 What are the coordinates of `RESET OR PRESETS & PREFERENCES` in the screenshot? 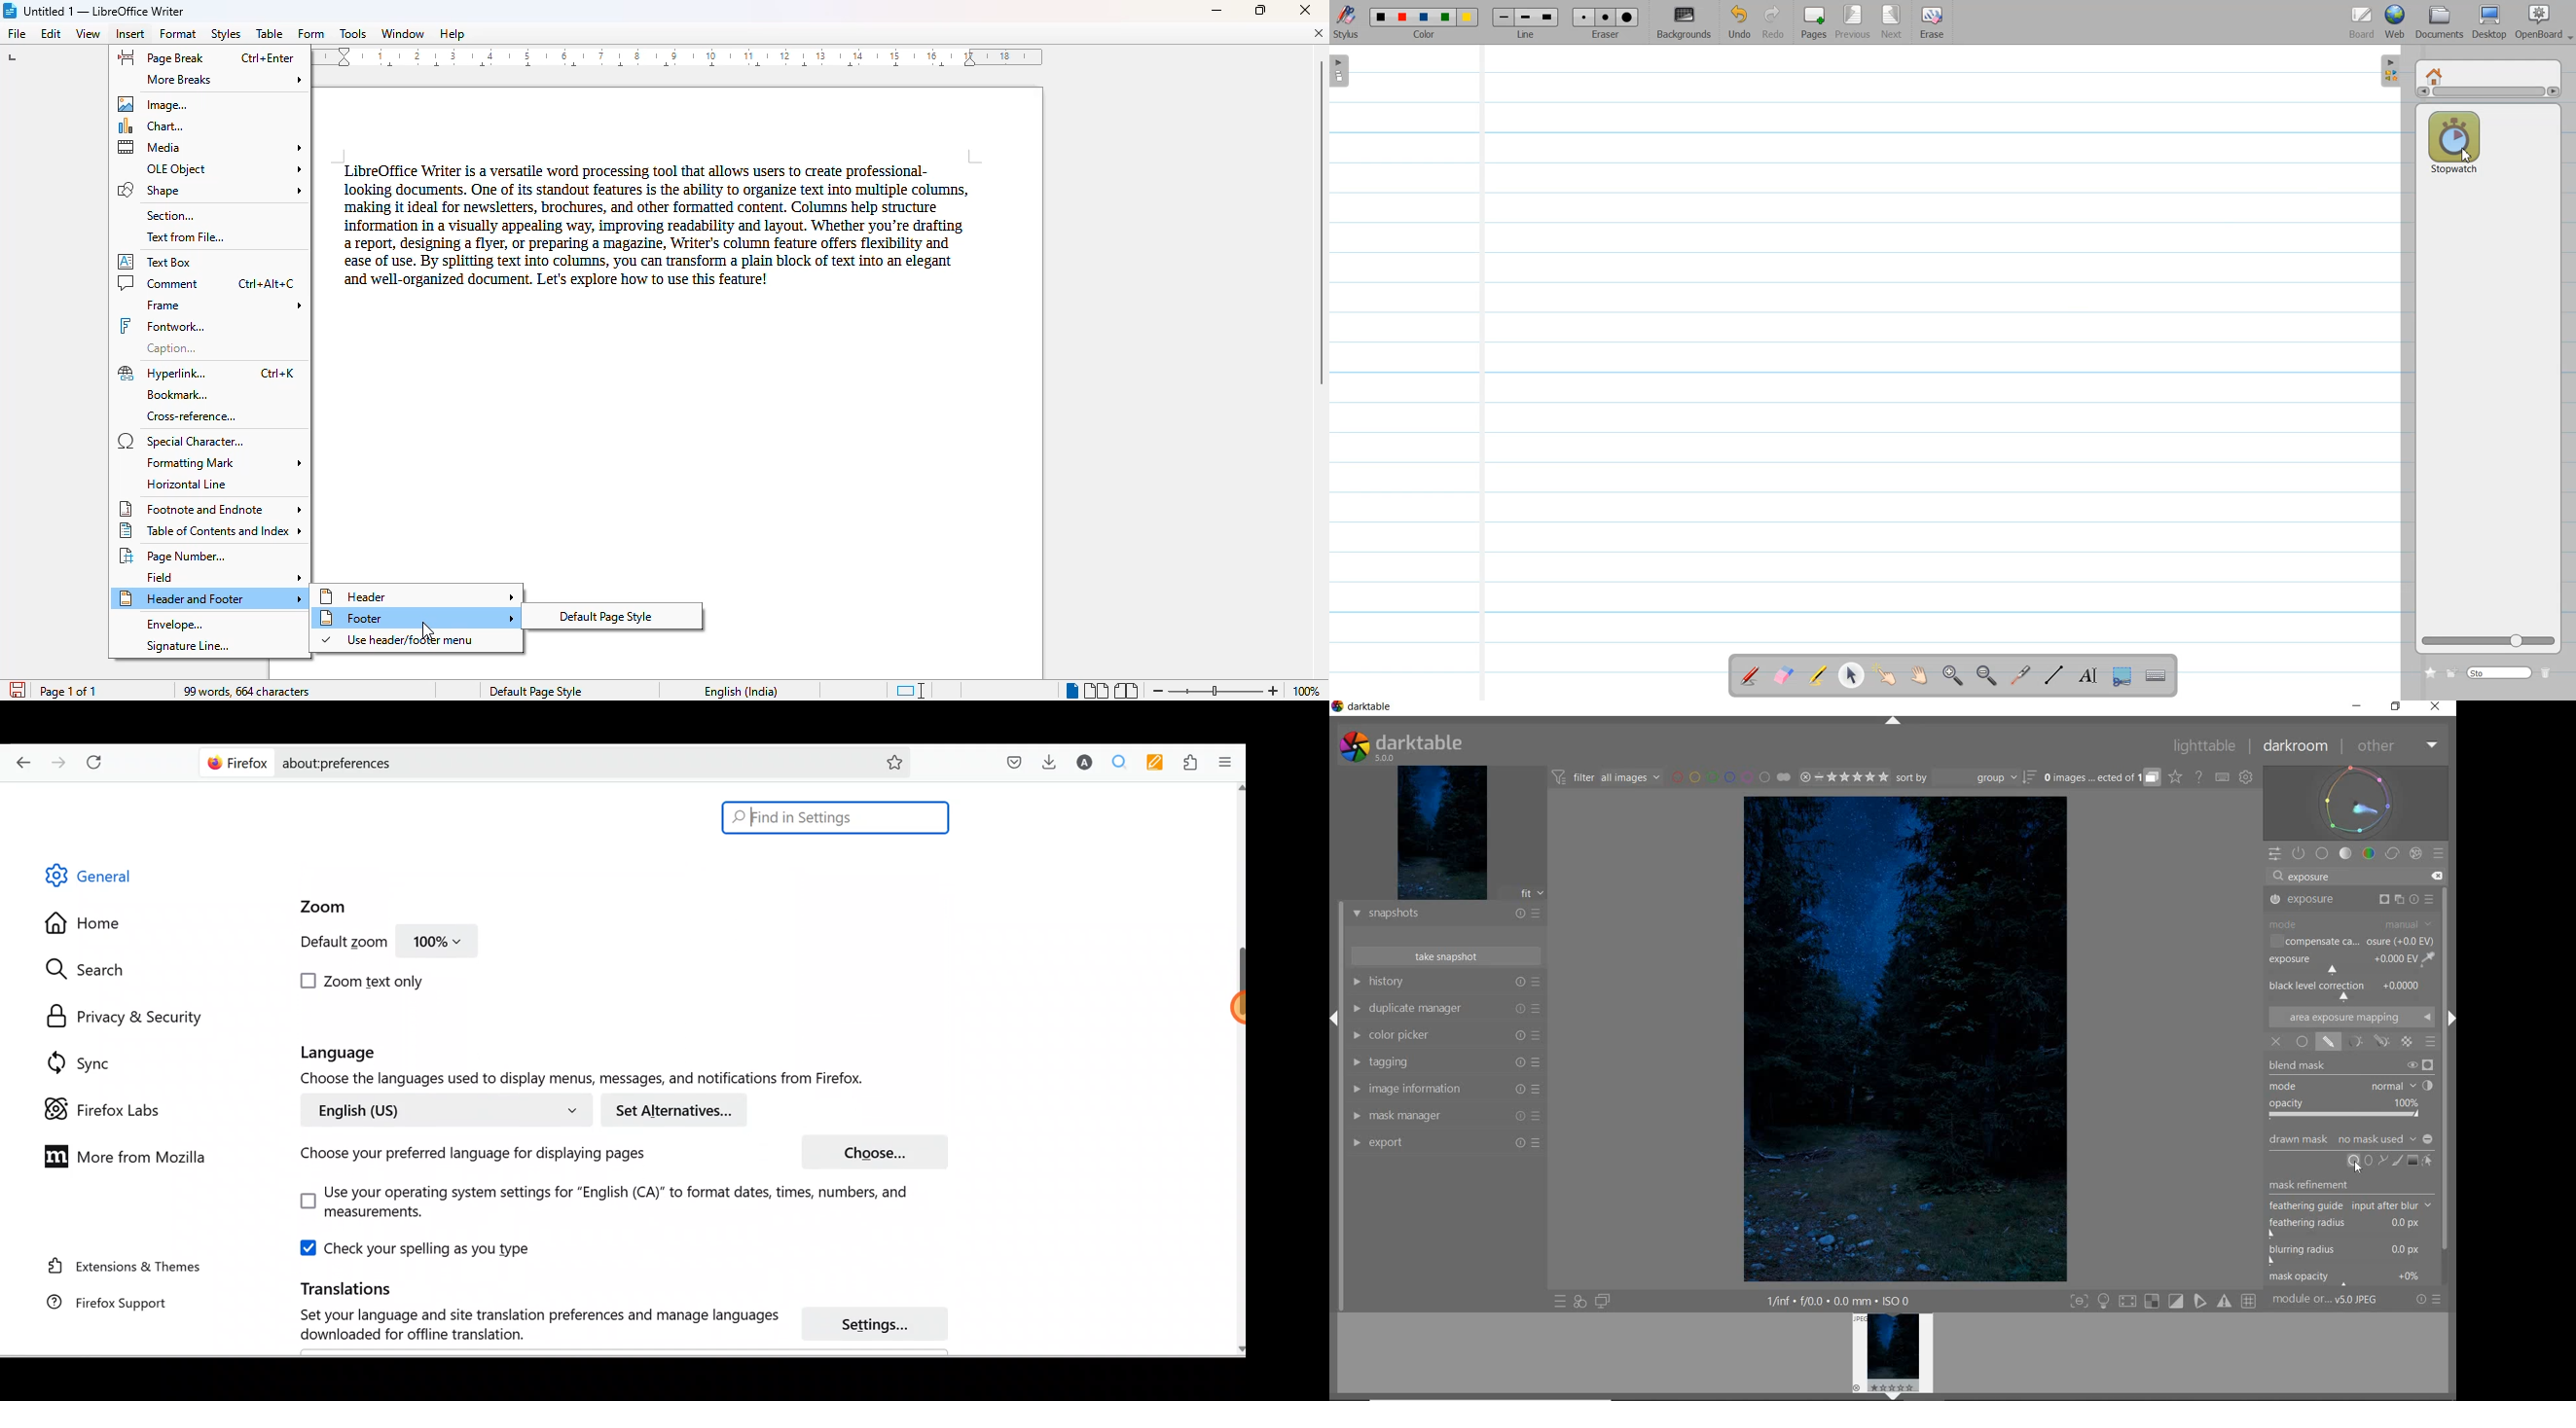 It's located at (2430, 1300).